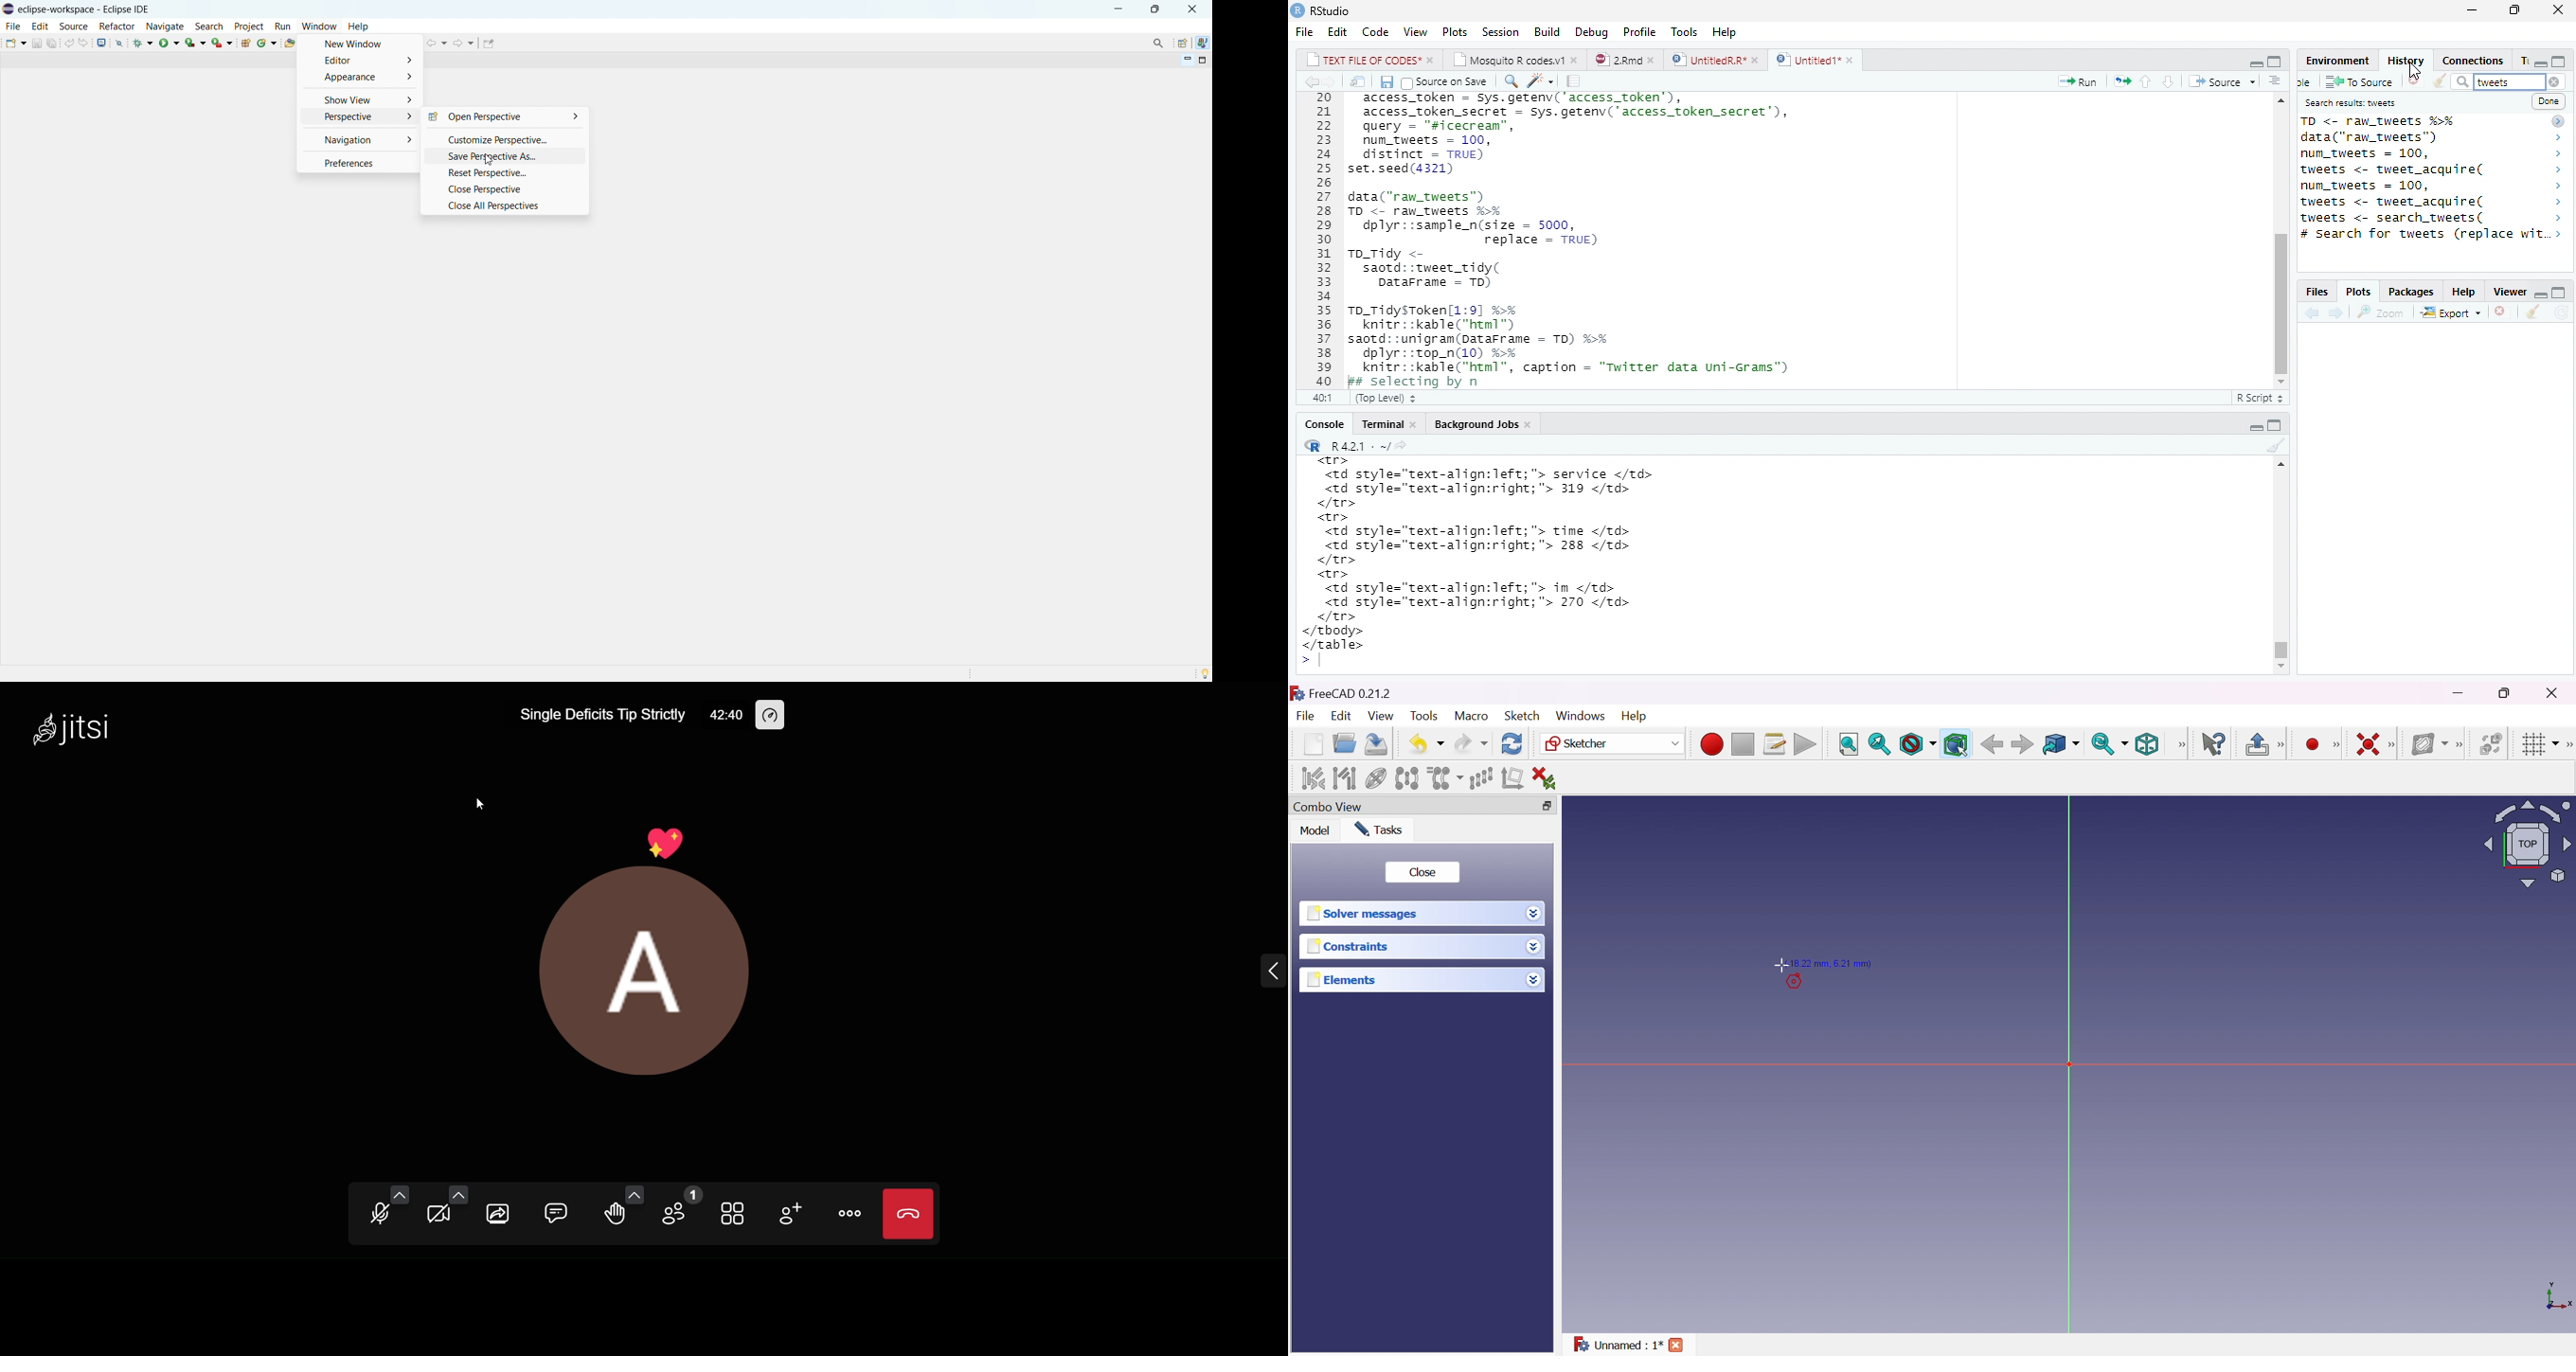 The width and height of the screenshot is (2576, 1372). Describe the element at coordinates (1636, 717) in the screenshot. I see `Help` at that location.